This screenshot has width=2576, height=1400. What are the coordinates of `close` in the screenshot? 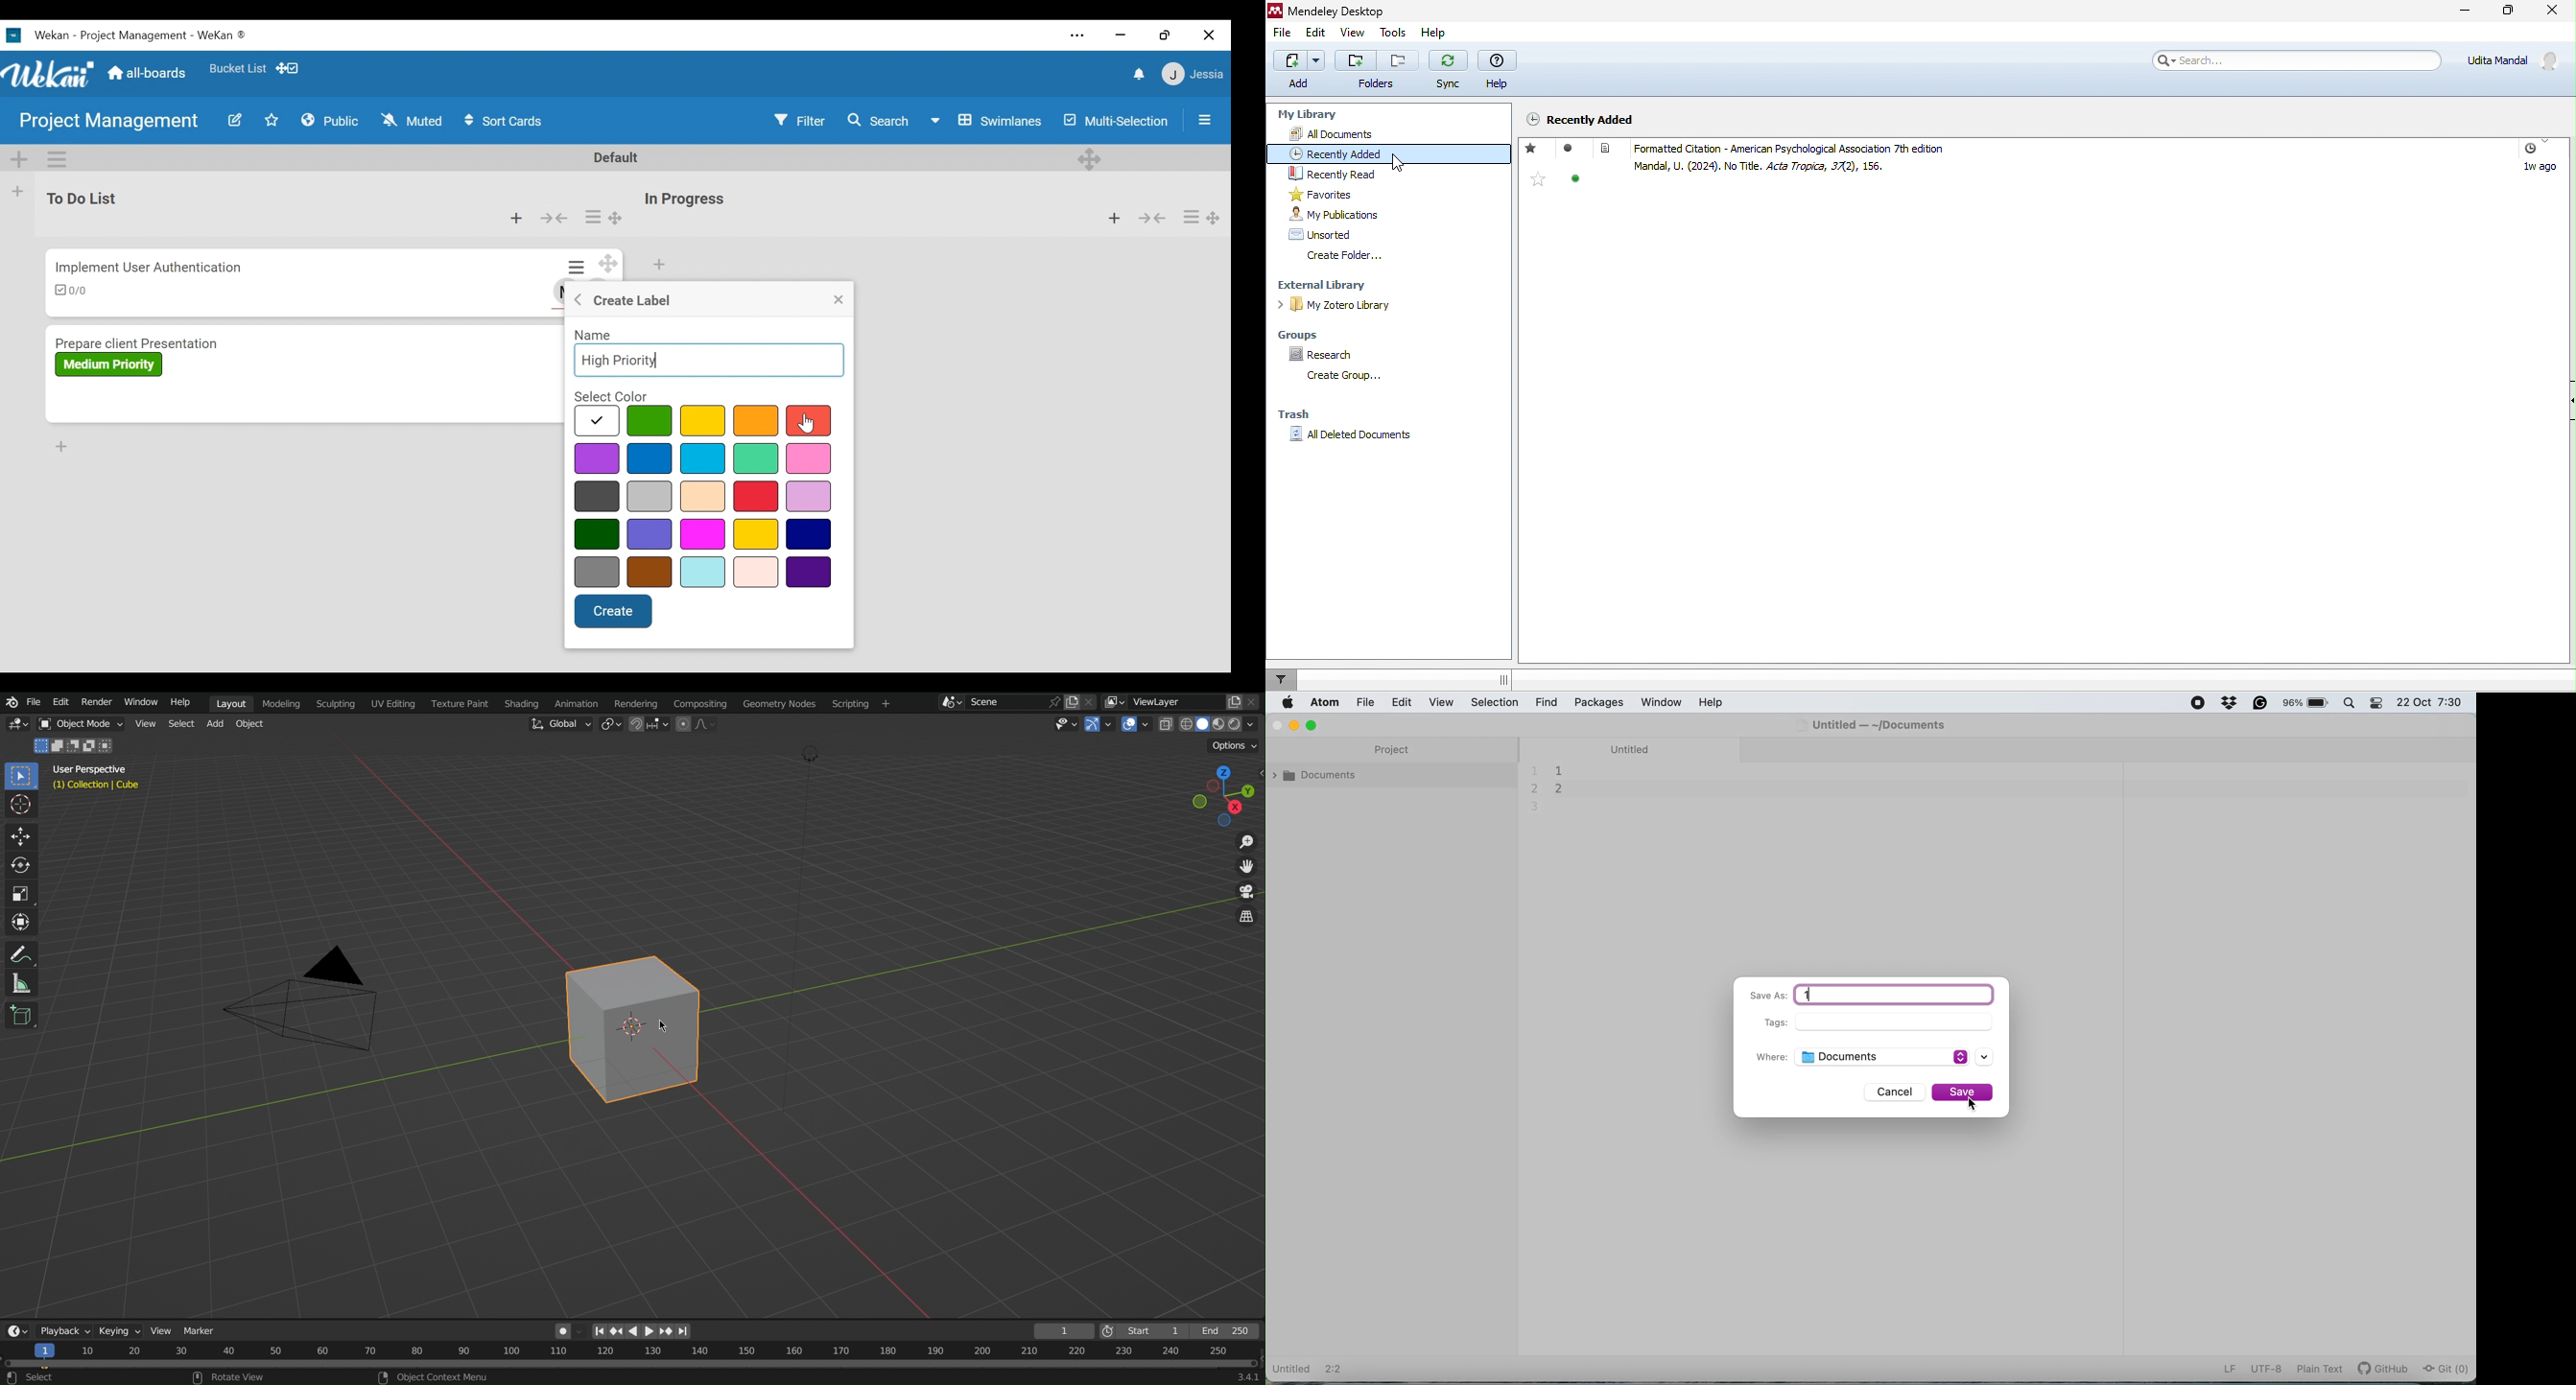 It's located at (2555, 13).